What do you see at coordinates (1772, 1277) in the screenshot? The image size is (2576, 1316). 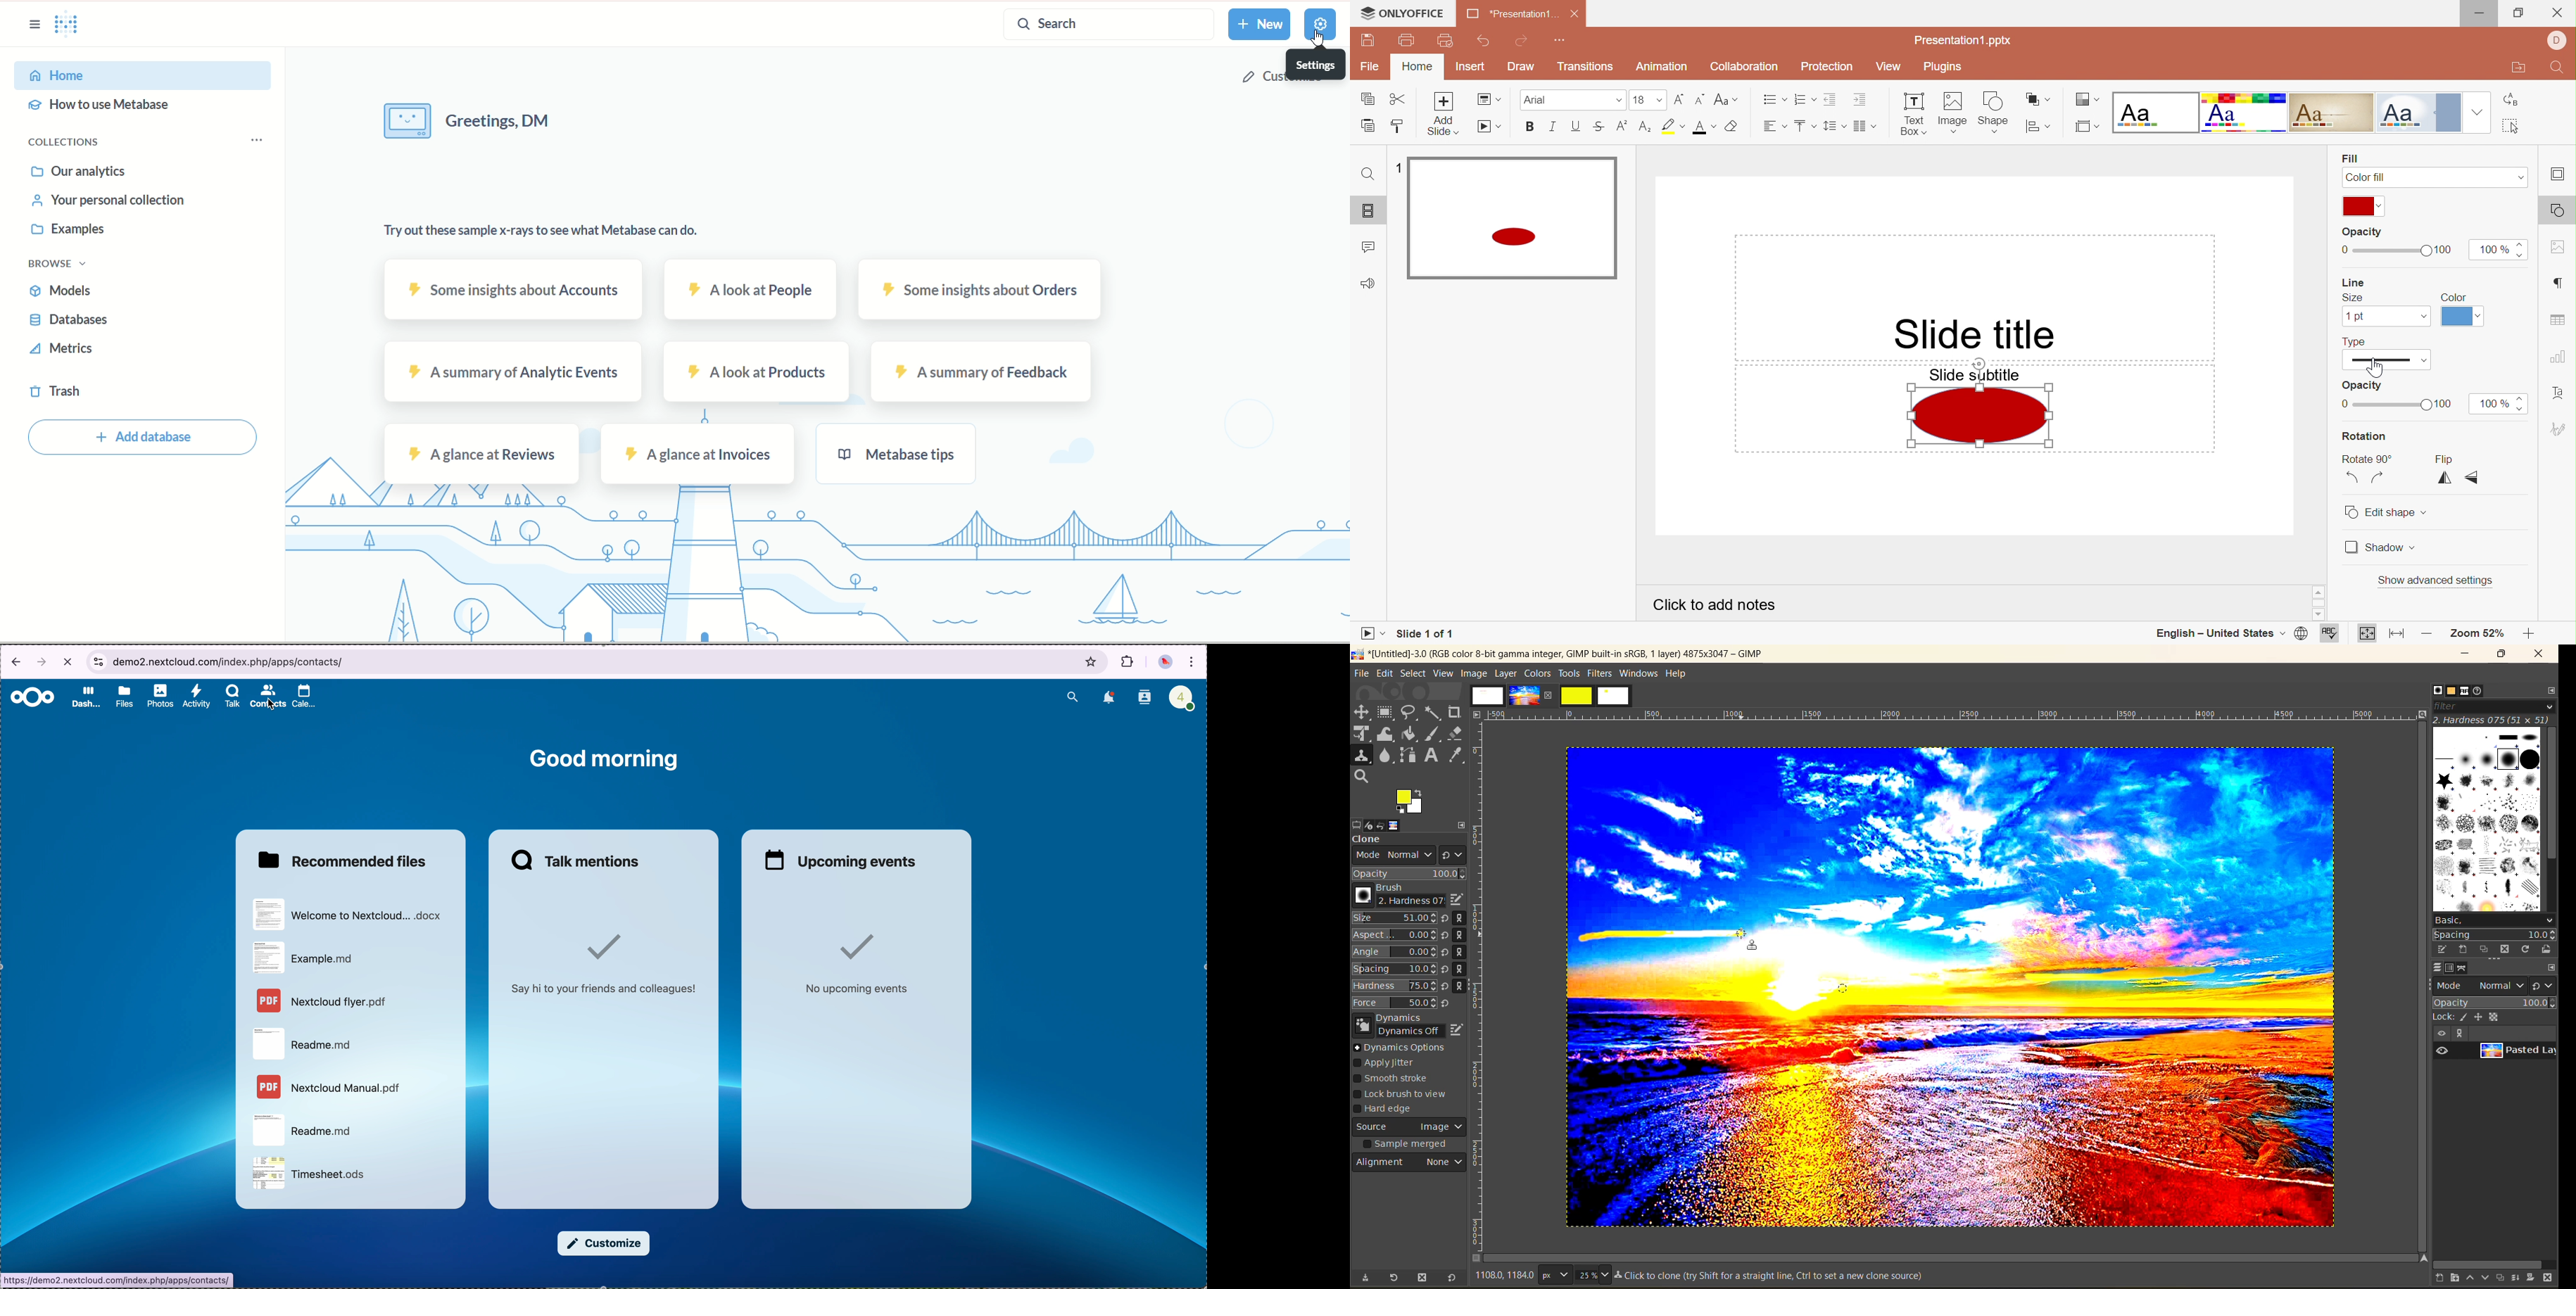 I see `metadata` at bounding box center [1772, 1277].